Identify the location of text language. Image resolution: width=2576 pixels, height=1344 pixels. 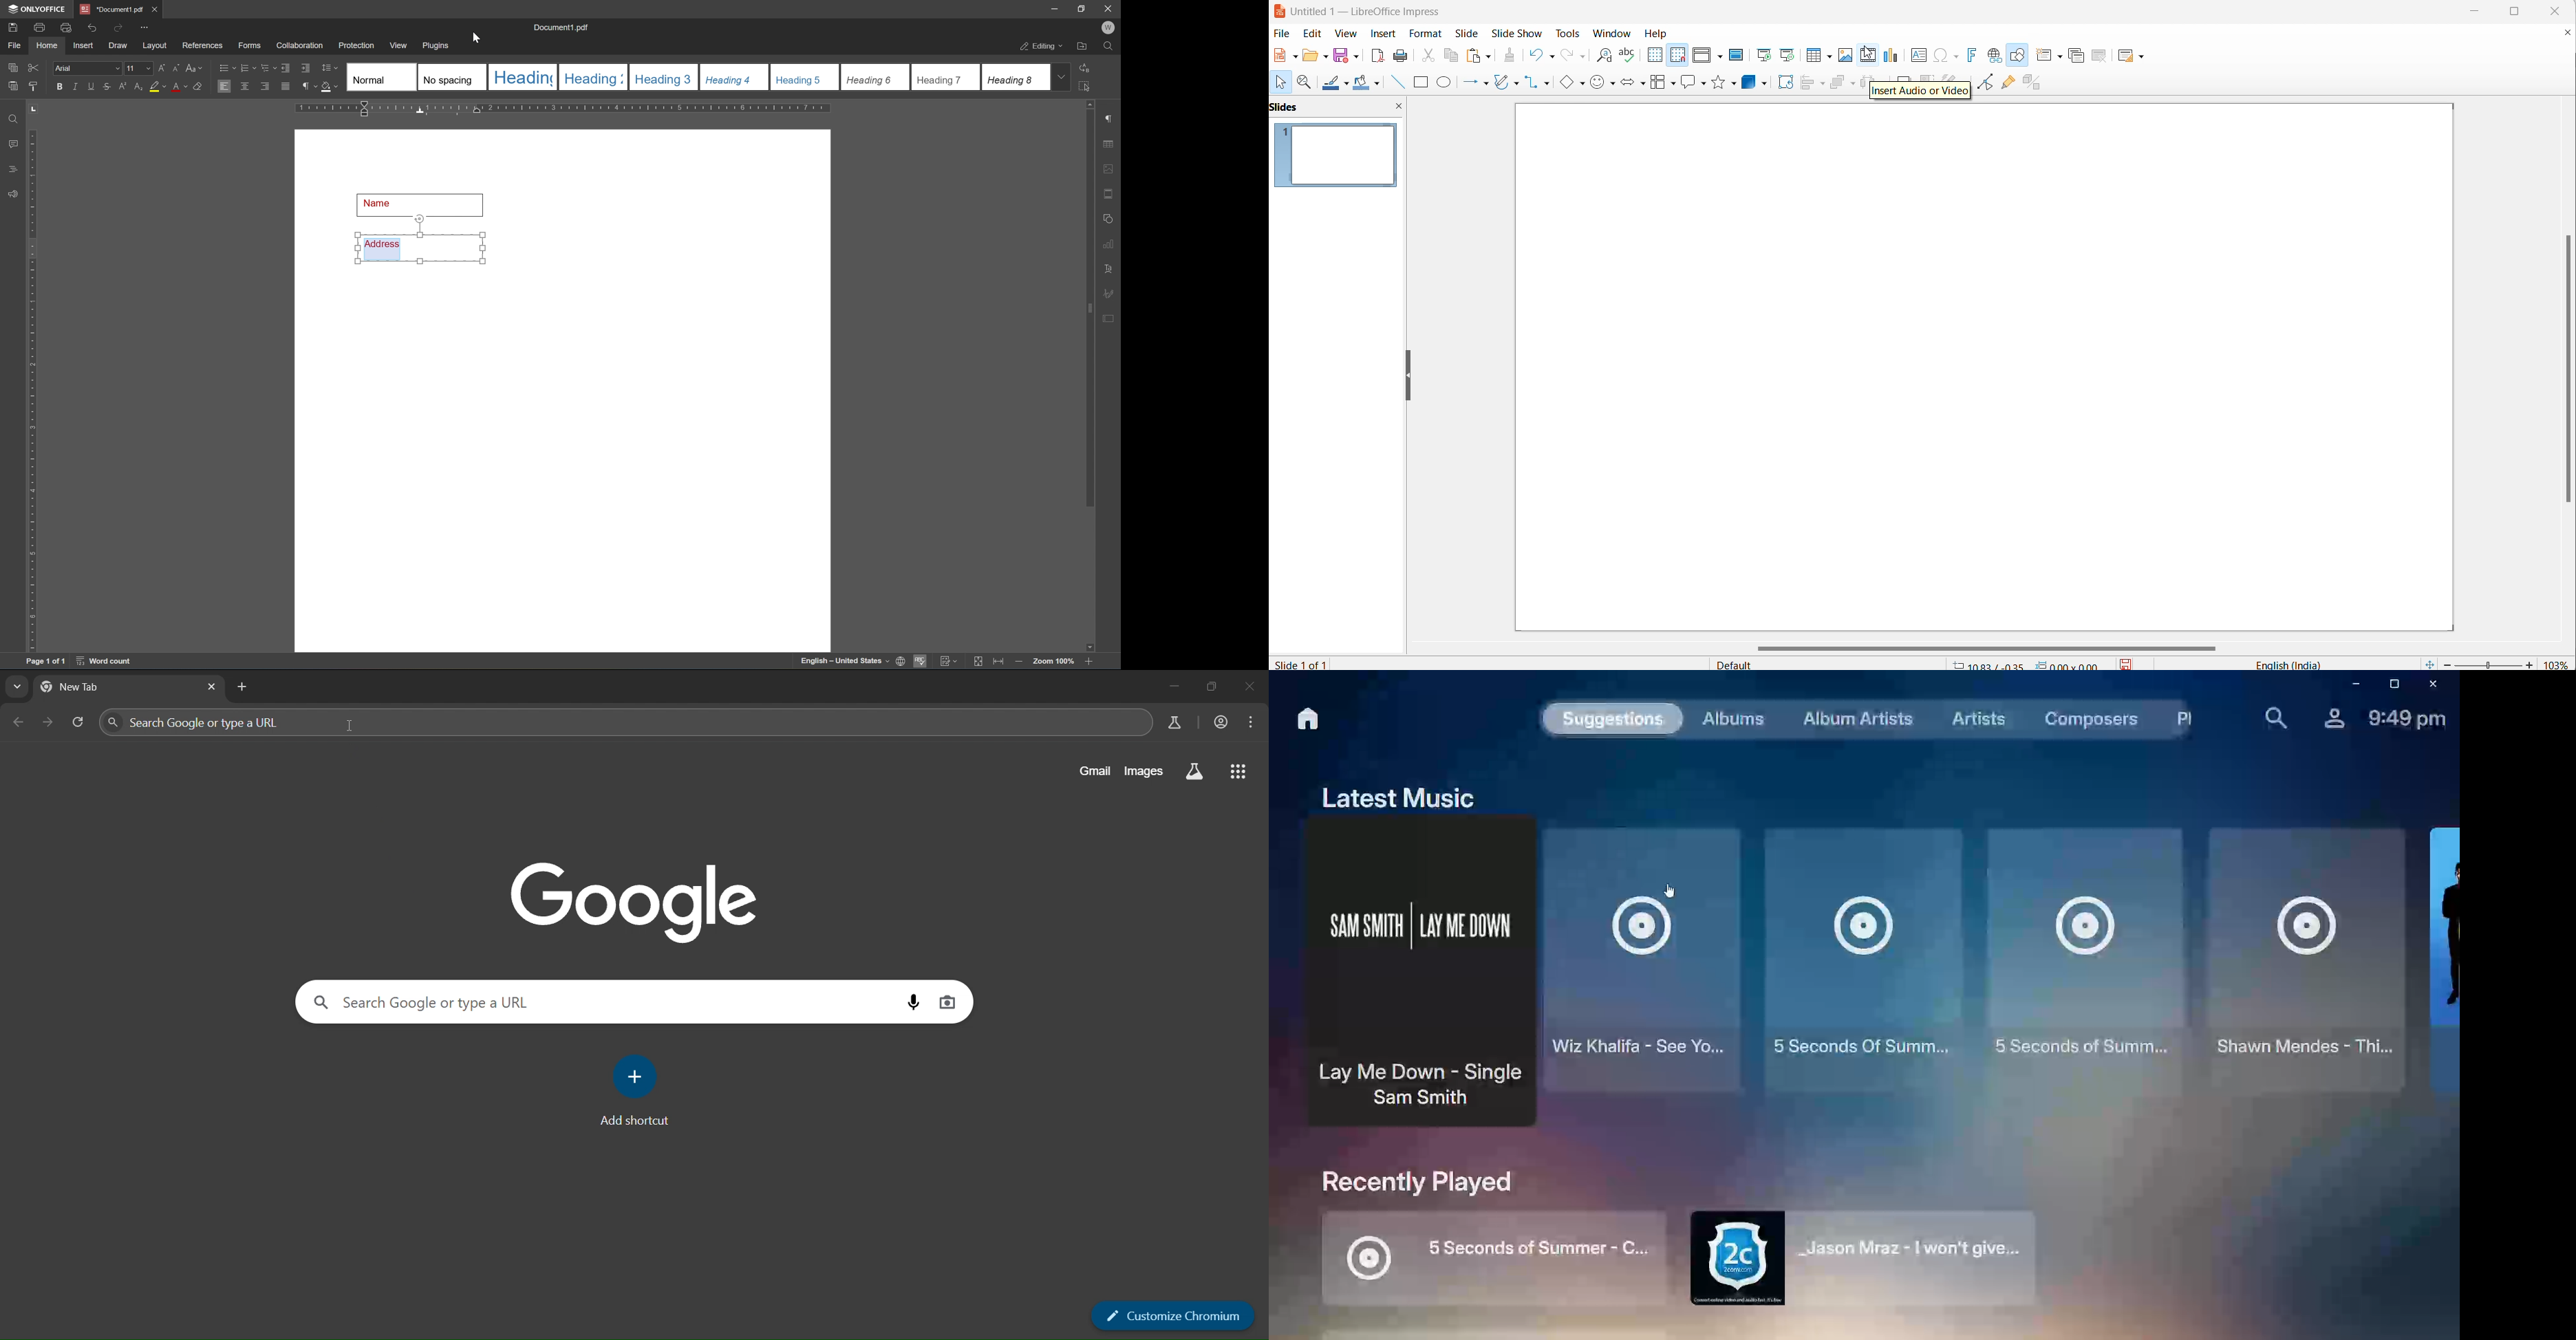
(2278, 663).